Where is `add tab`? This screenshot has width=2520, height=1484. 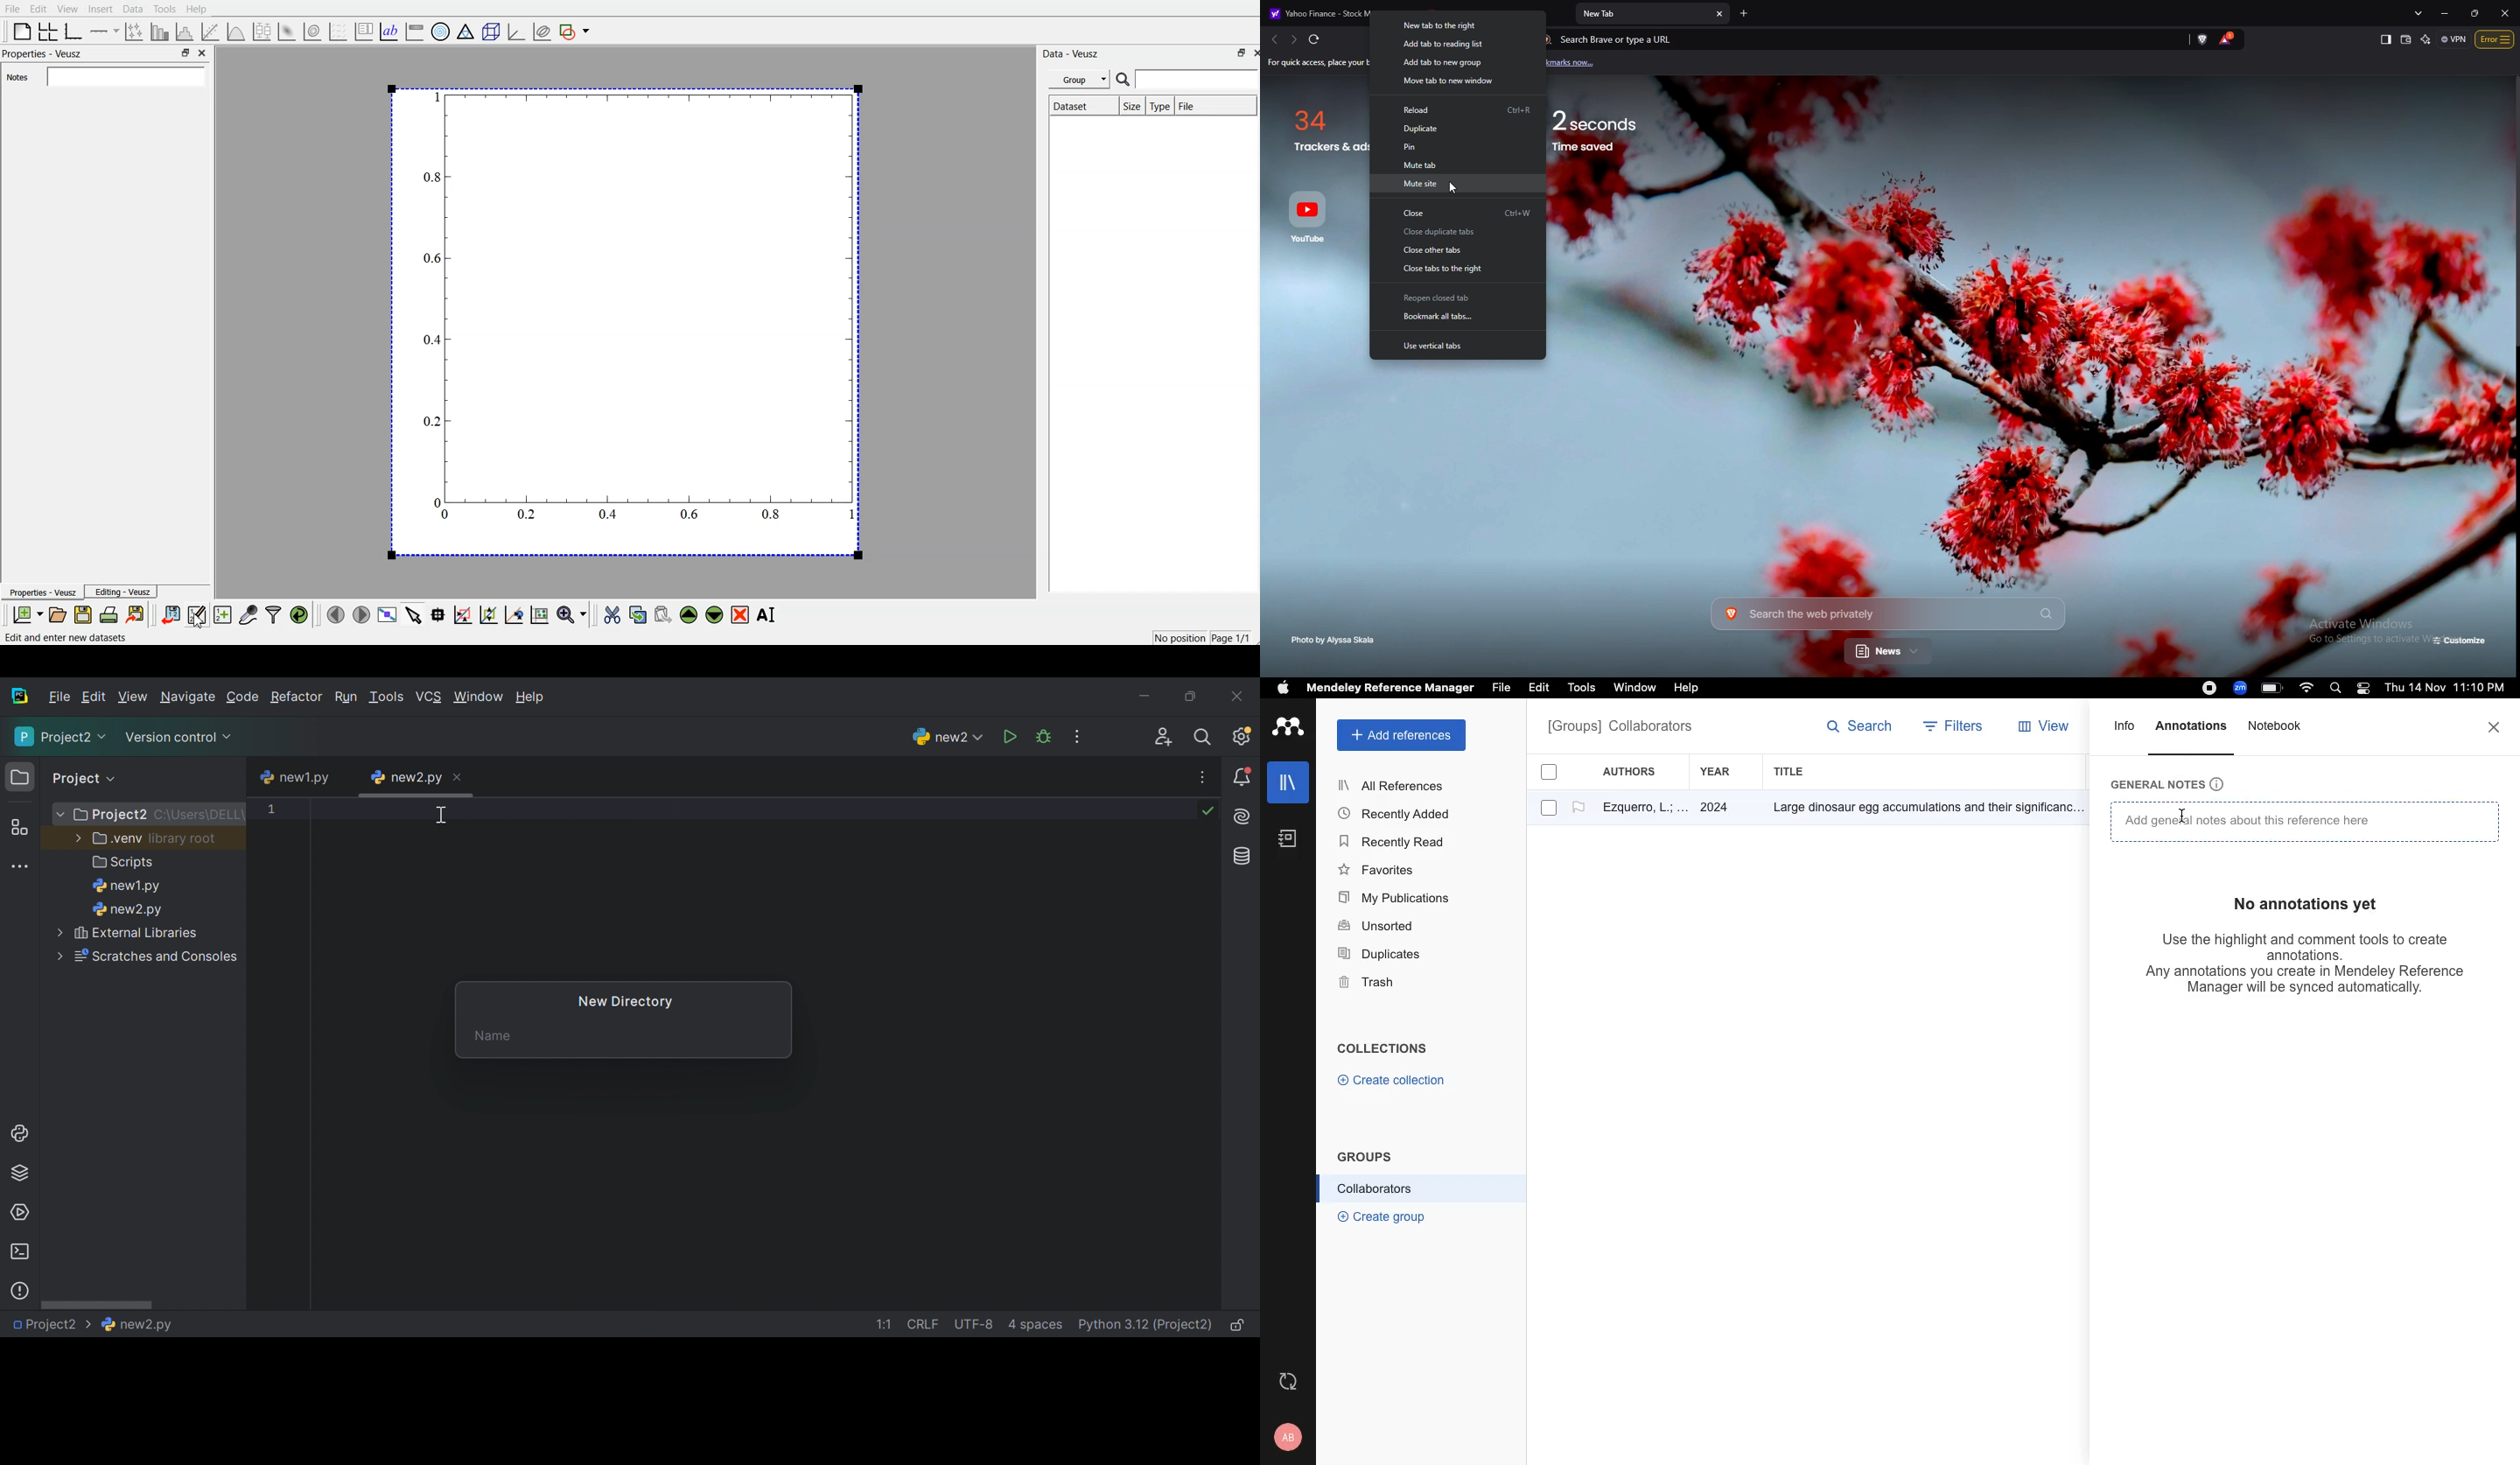
add tab is located at coordinates (1744, 14).